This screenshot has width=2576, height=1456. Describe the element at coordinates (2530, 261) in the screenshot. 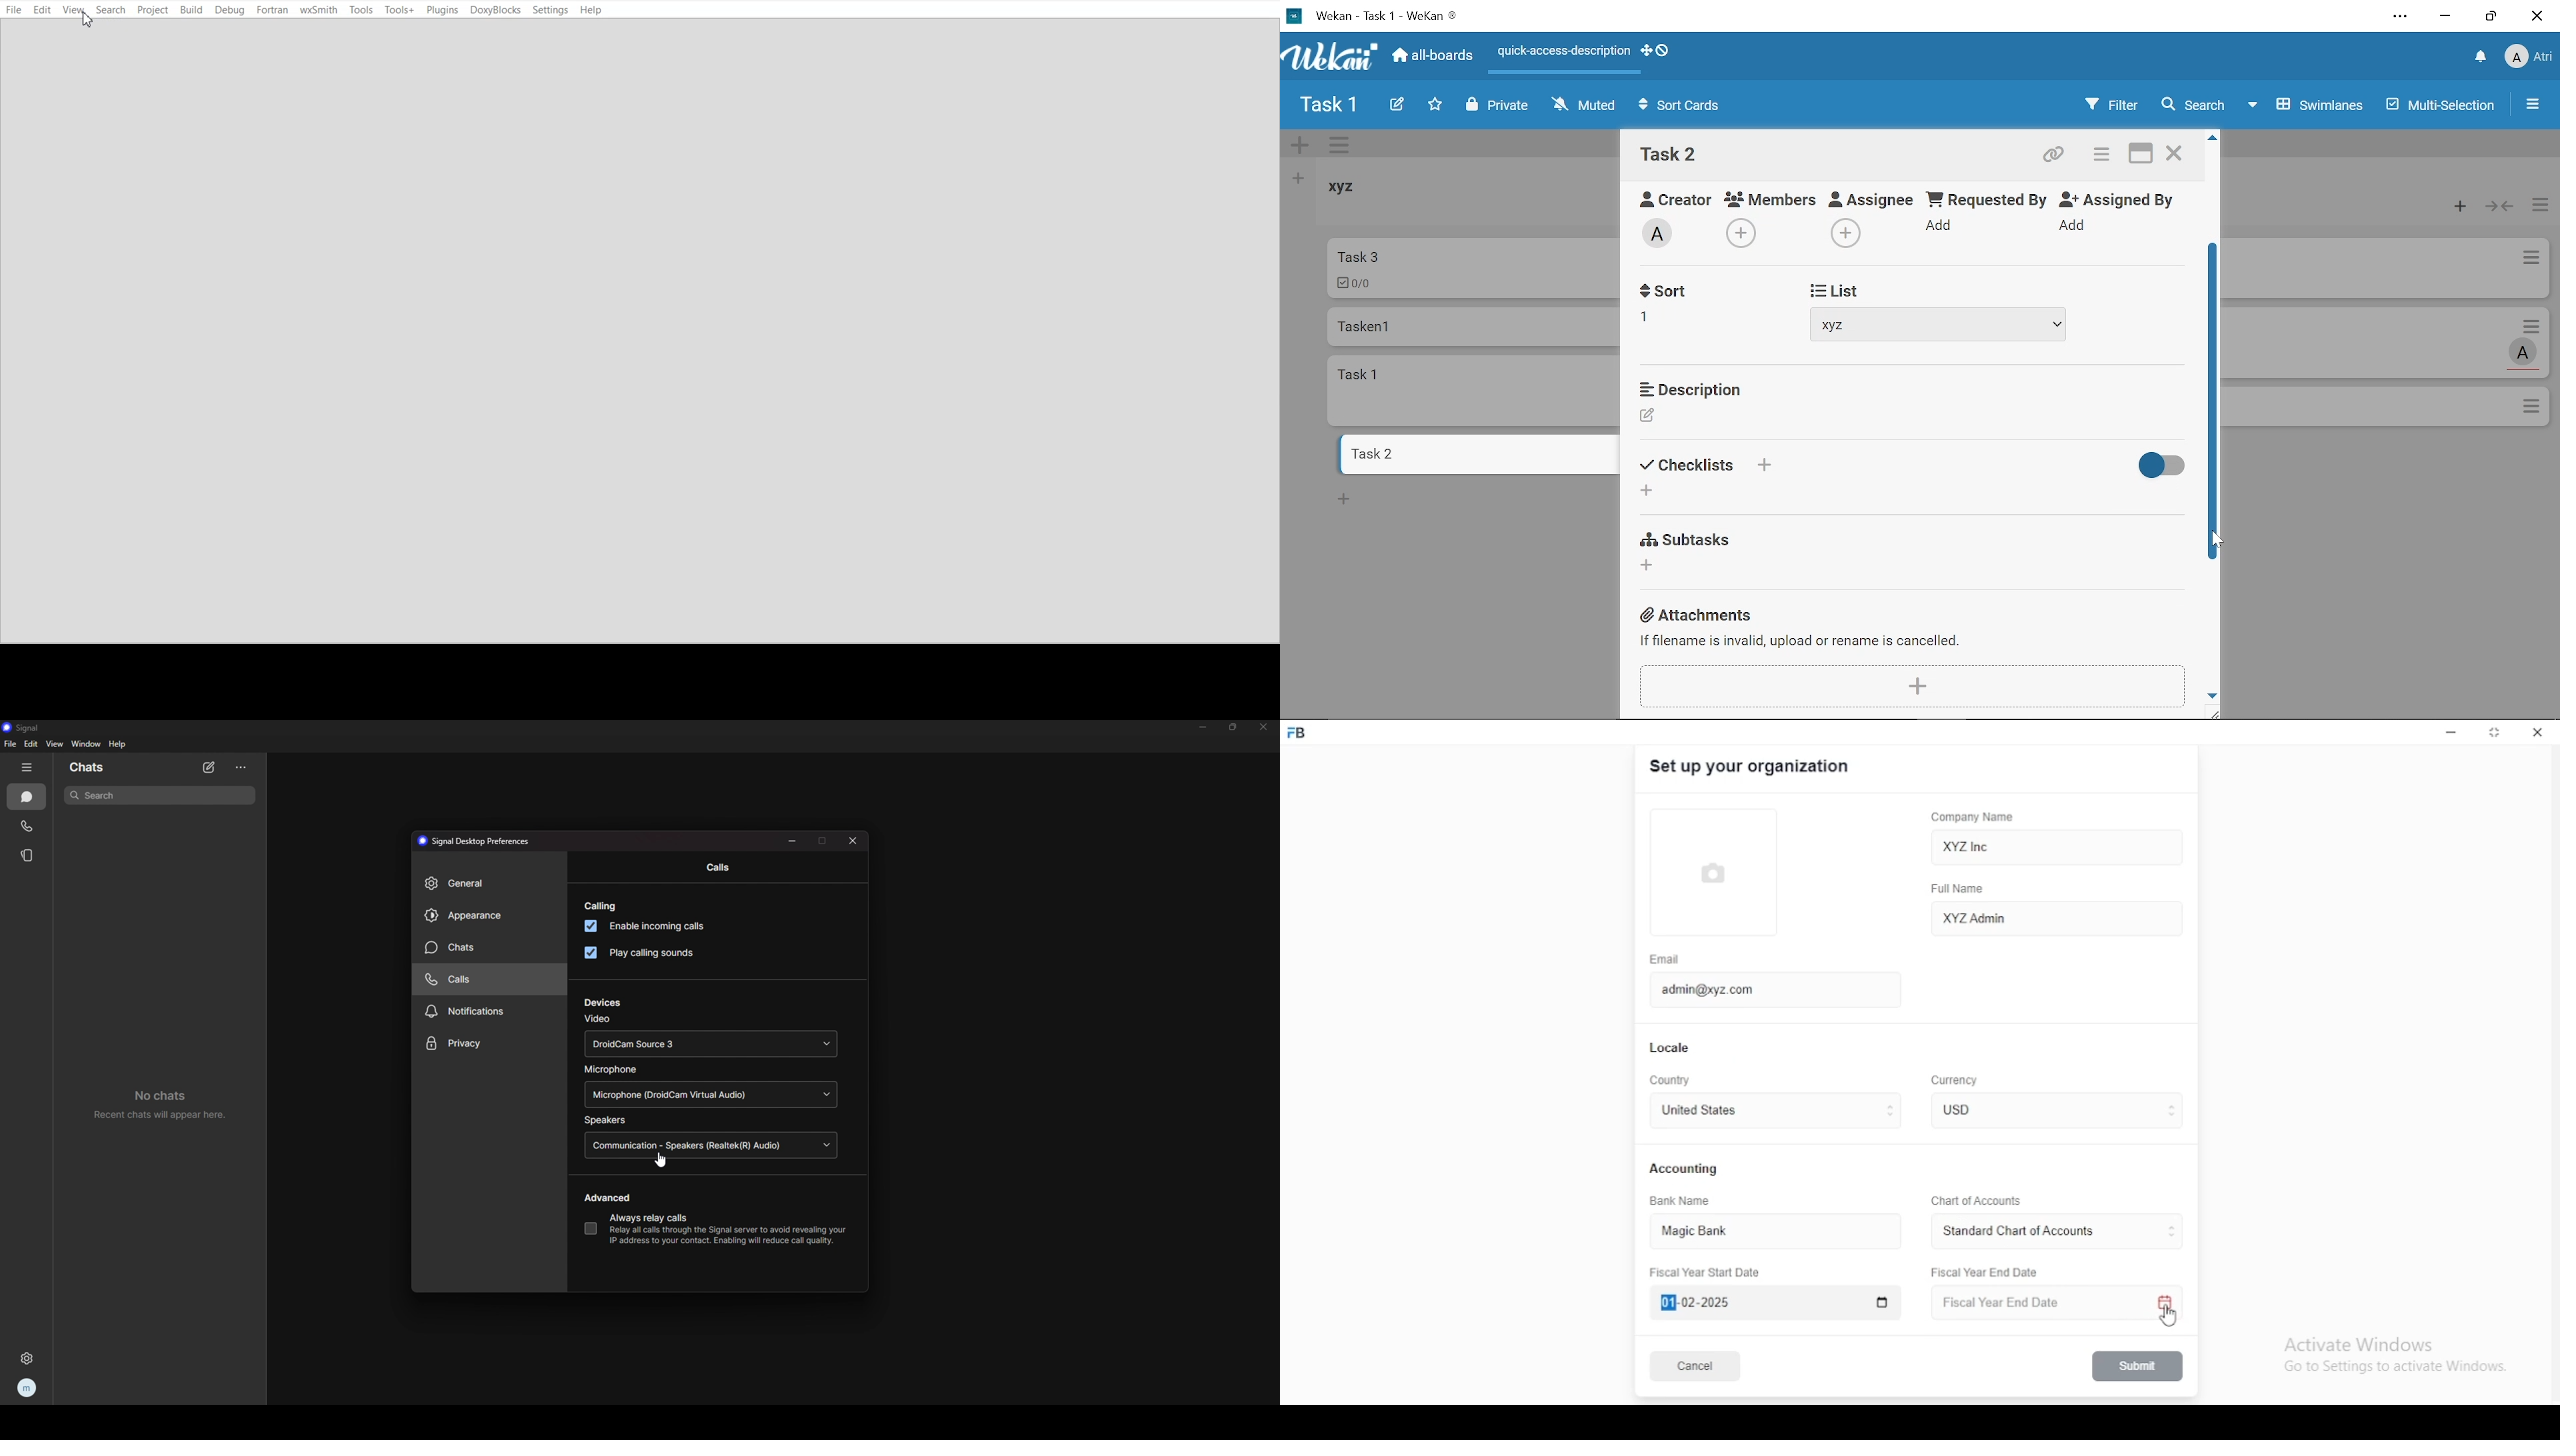

I see `Card actions` at that location.